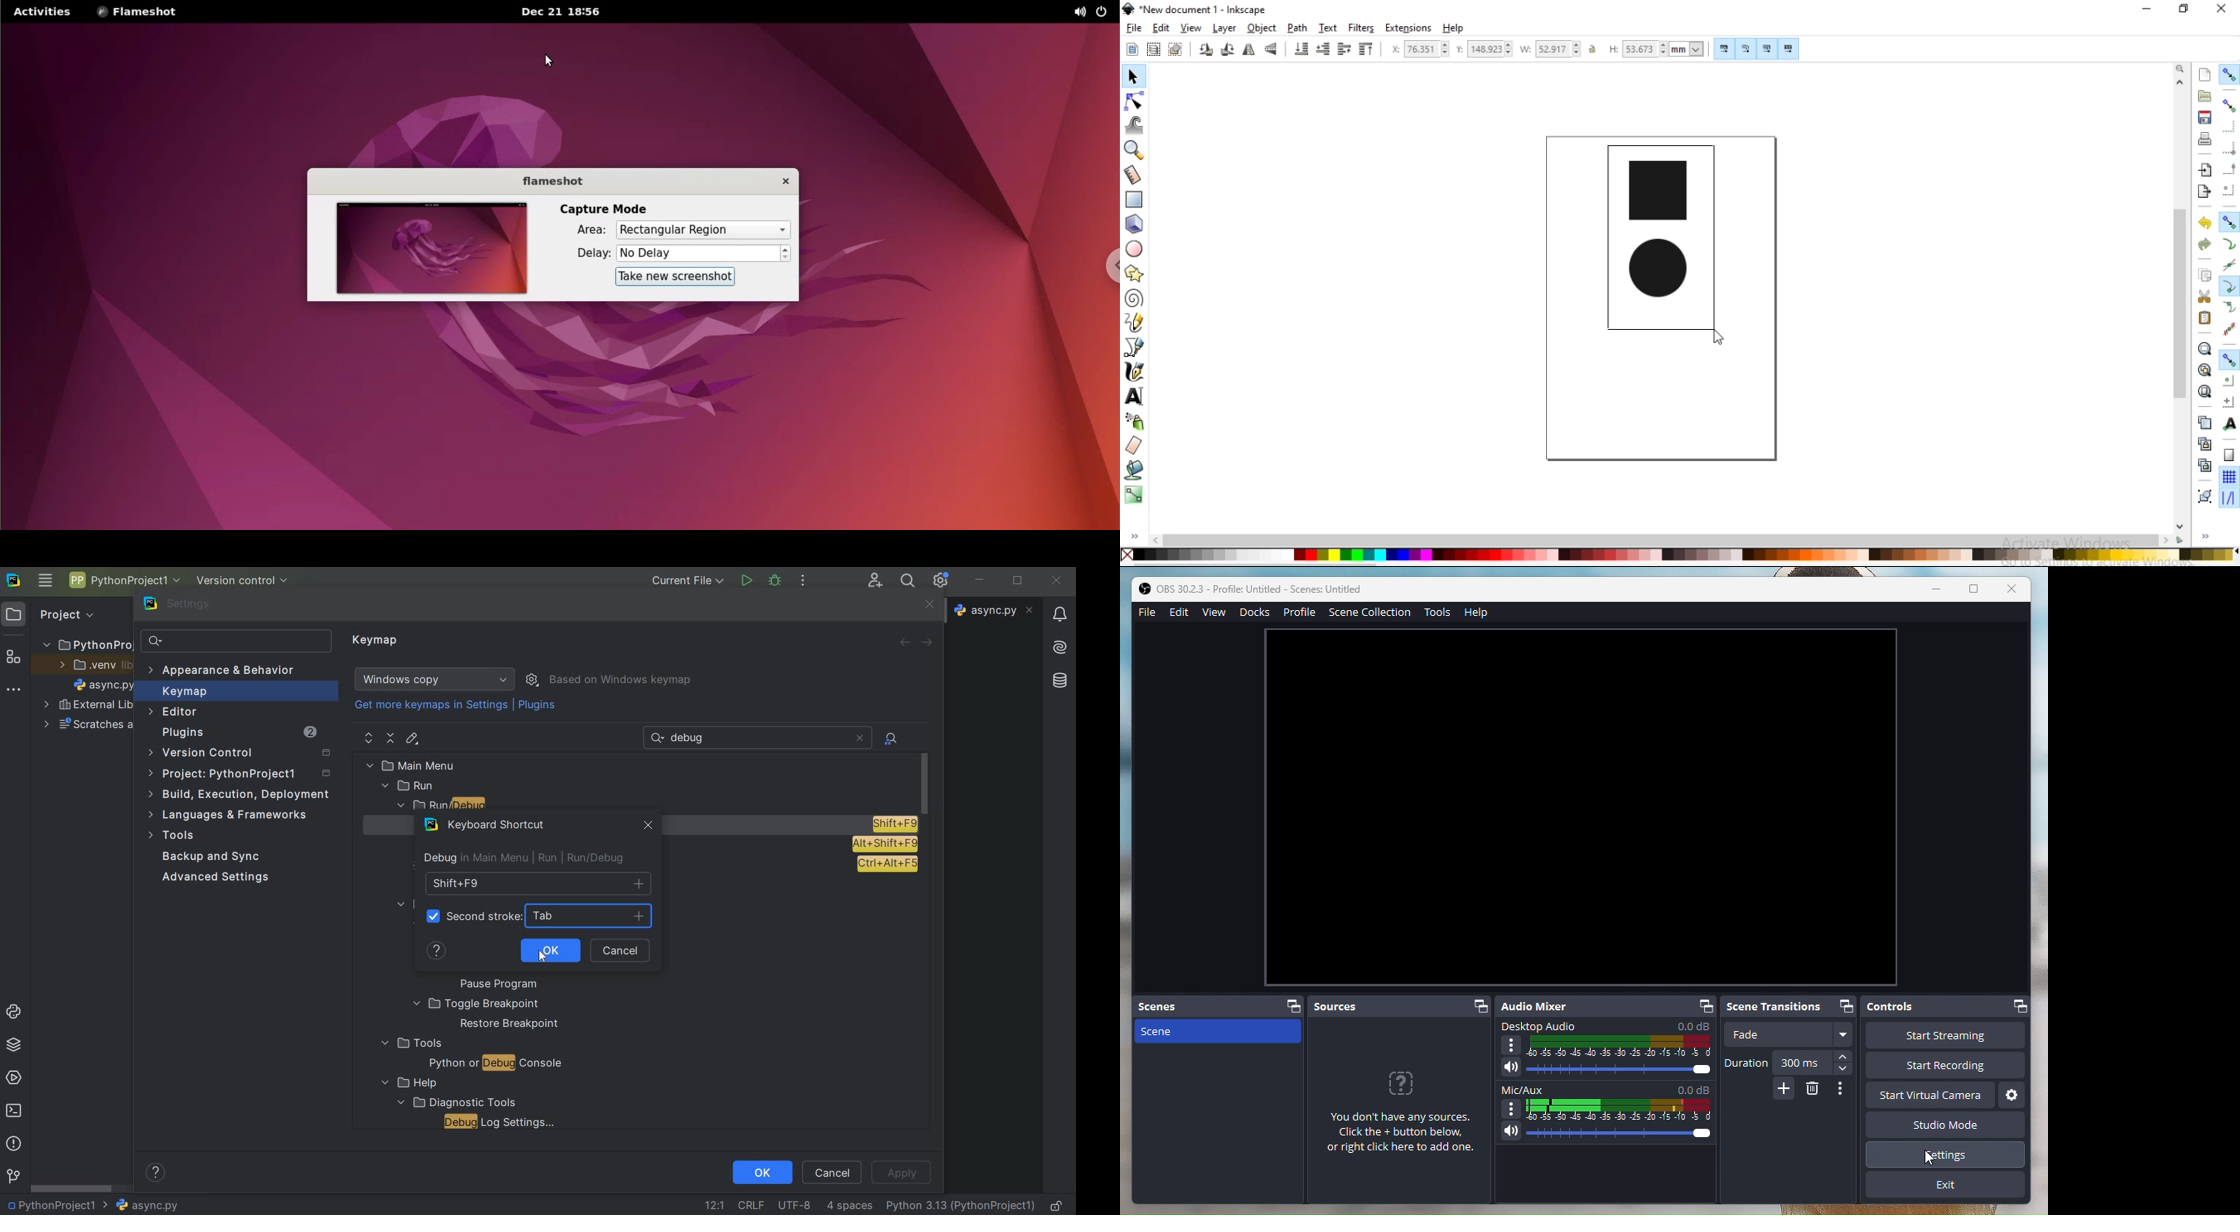 Image resolution: width=2240 pixels, height=1232 pixels. What do you see at coordinates (1973, 589) in the screenshot?
I see `Box` at bounding box center [1973, 589].